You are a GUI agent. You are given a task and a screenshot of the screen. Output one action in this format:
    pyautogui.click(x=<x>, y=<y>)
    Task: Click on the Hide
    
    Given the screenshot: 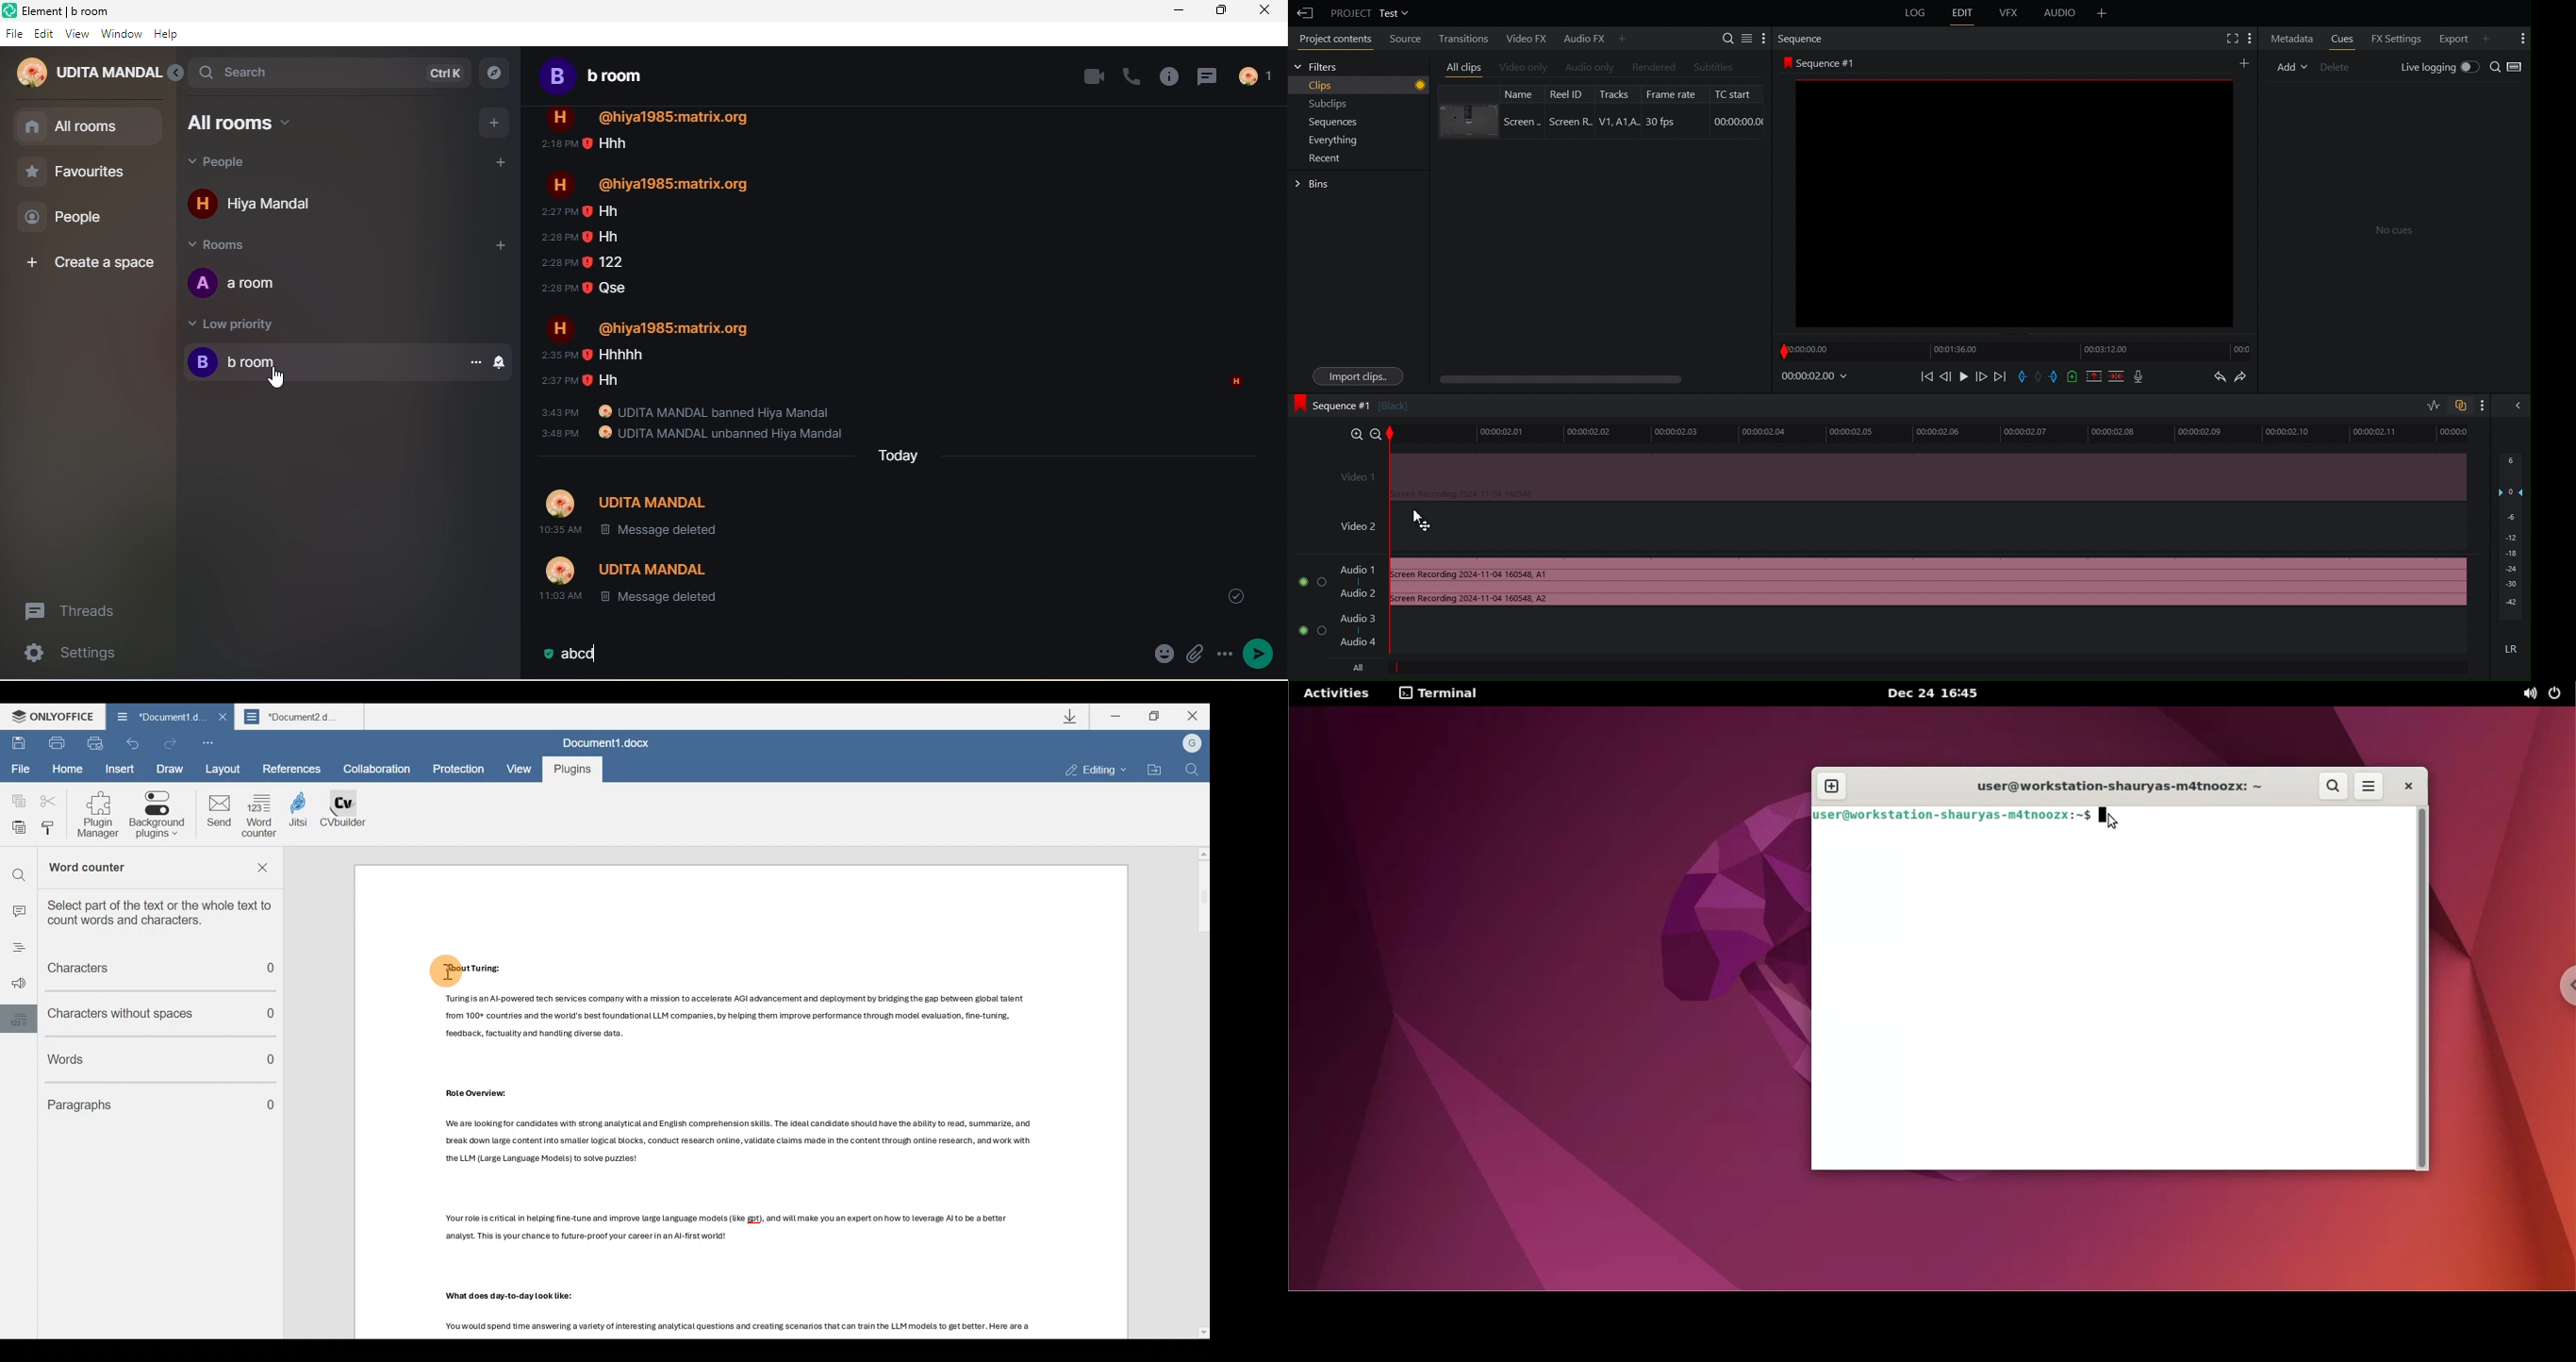 What is the action you would take?
    pyautogui.click(x=2516, y=406)
    